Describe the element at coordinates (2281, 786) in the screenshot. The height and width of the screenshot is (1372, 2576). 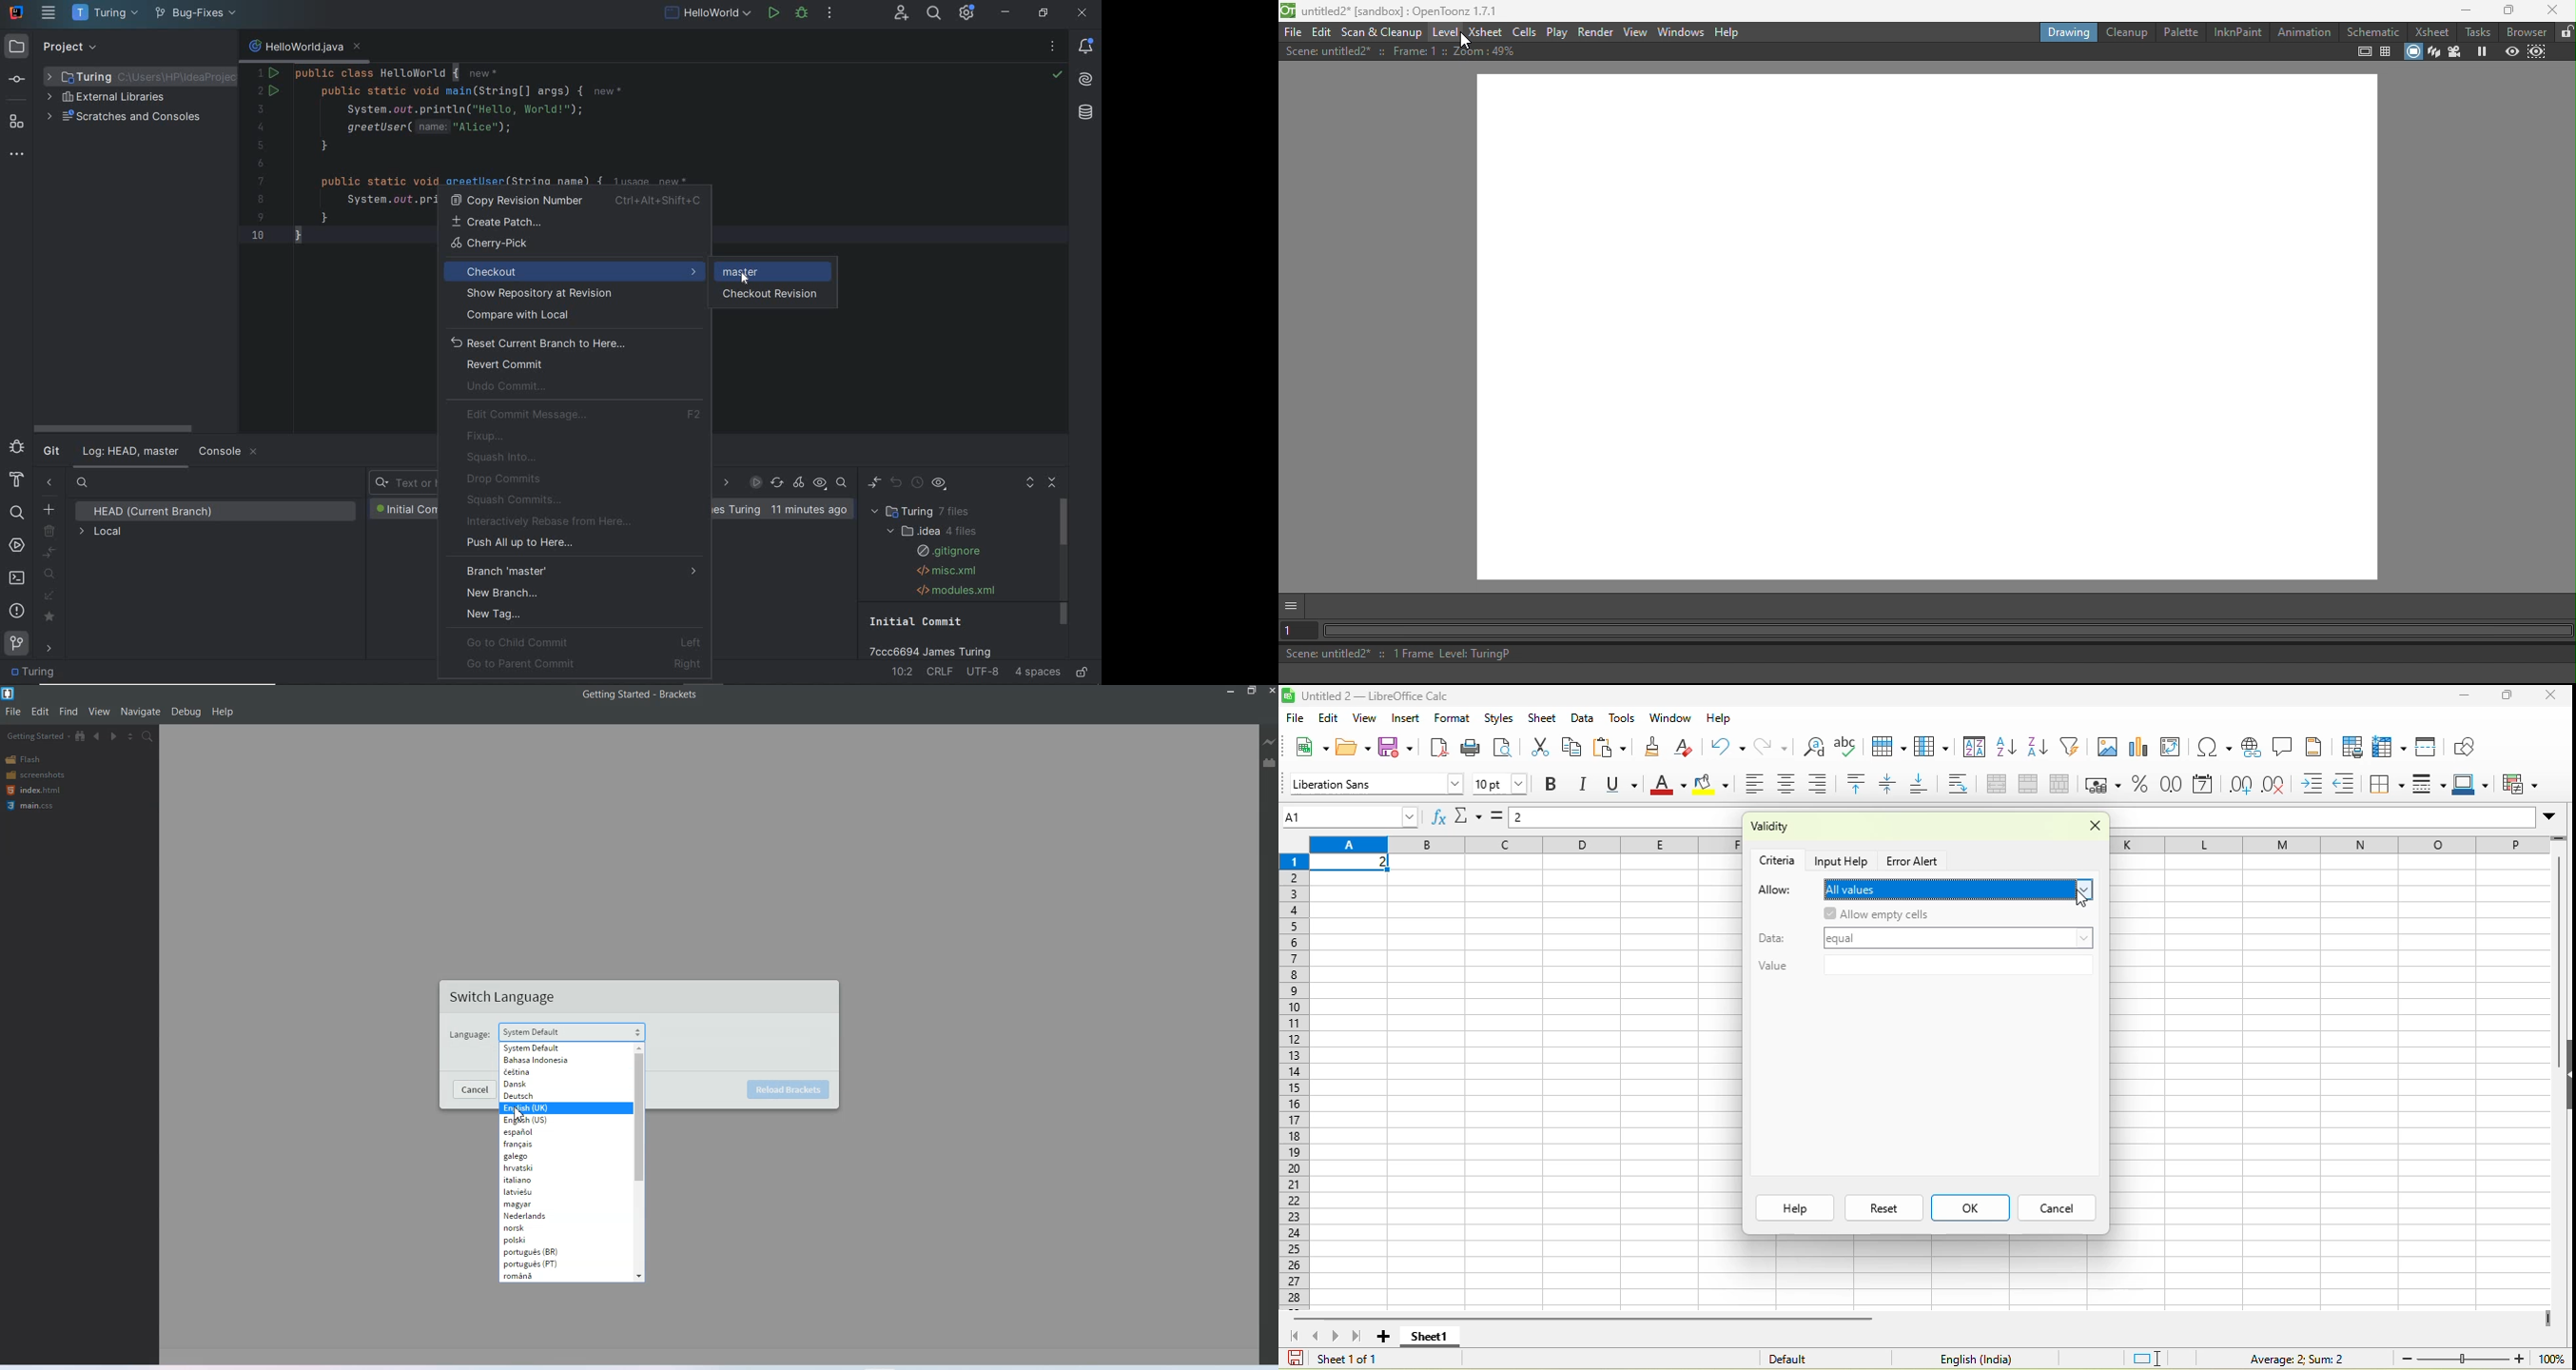
I see `delete decimal` at that location.